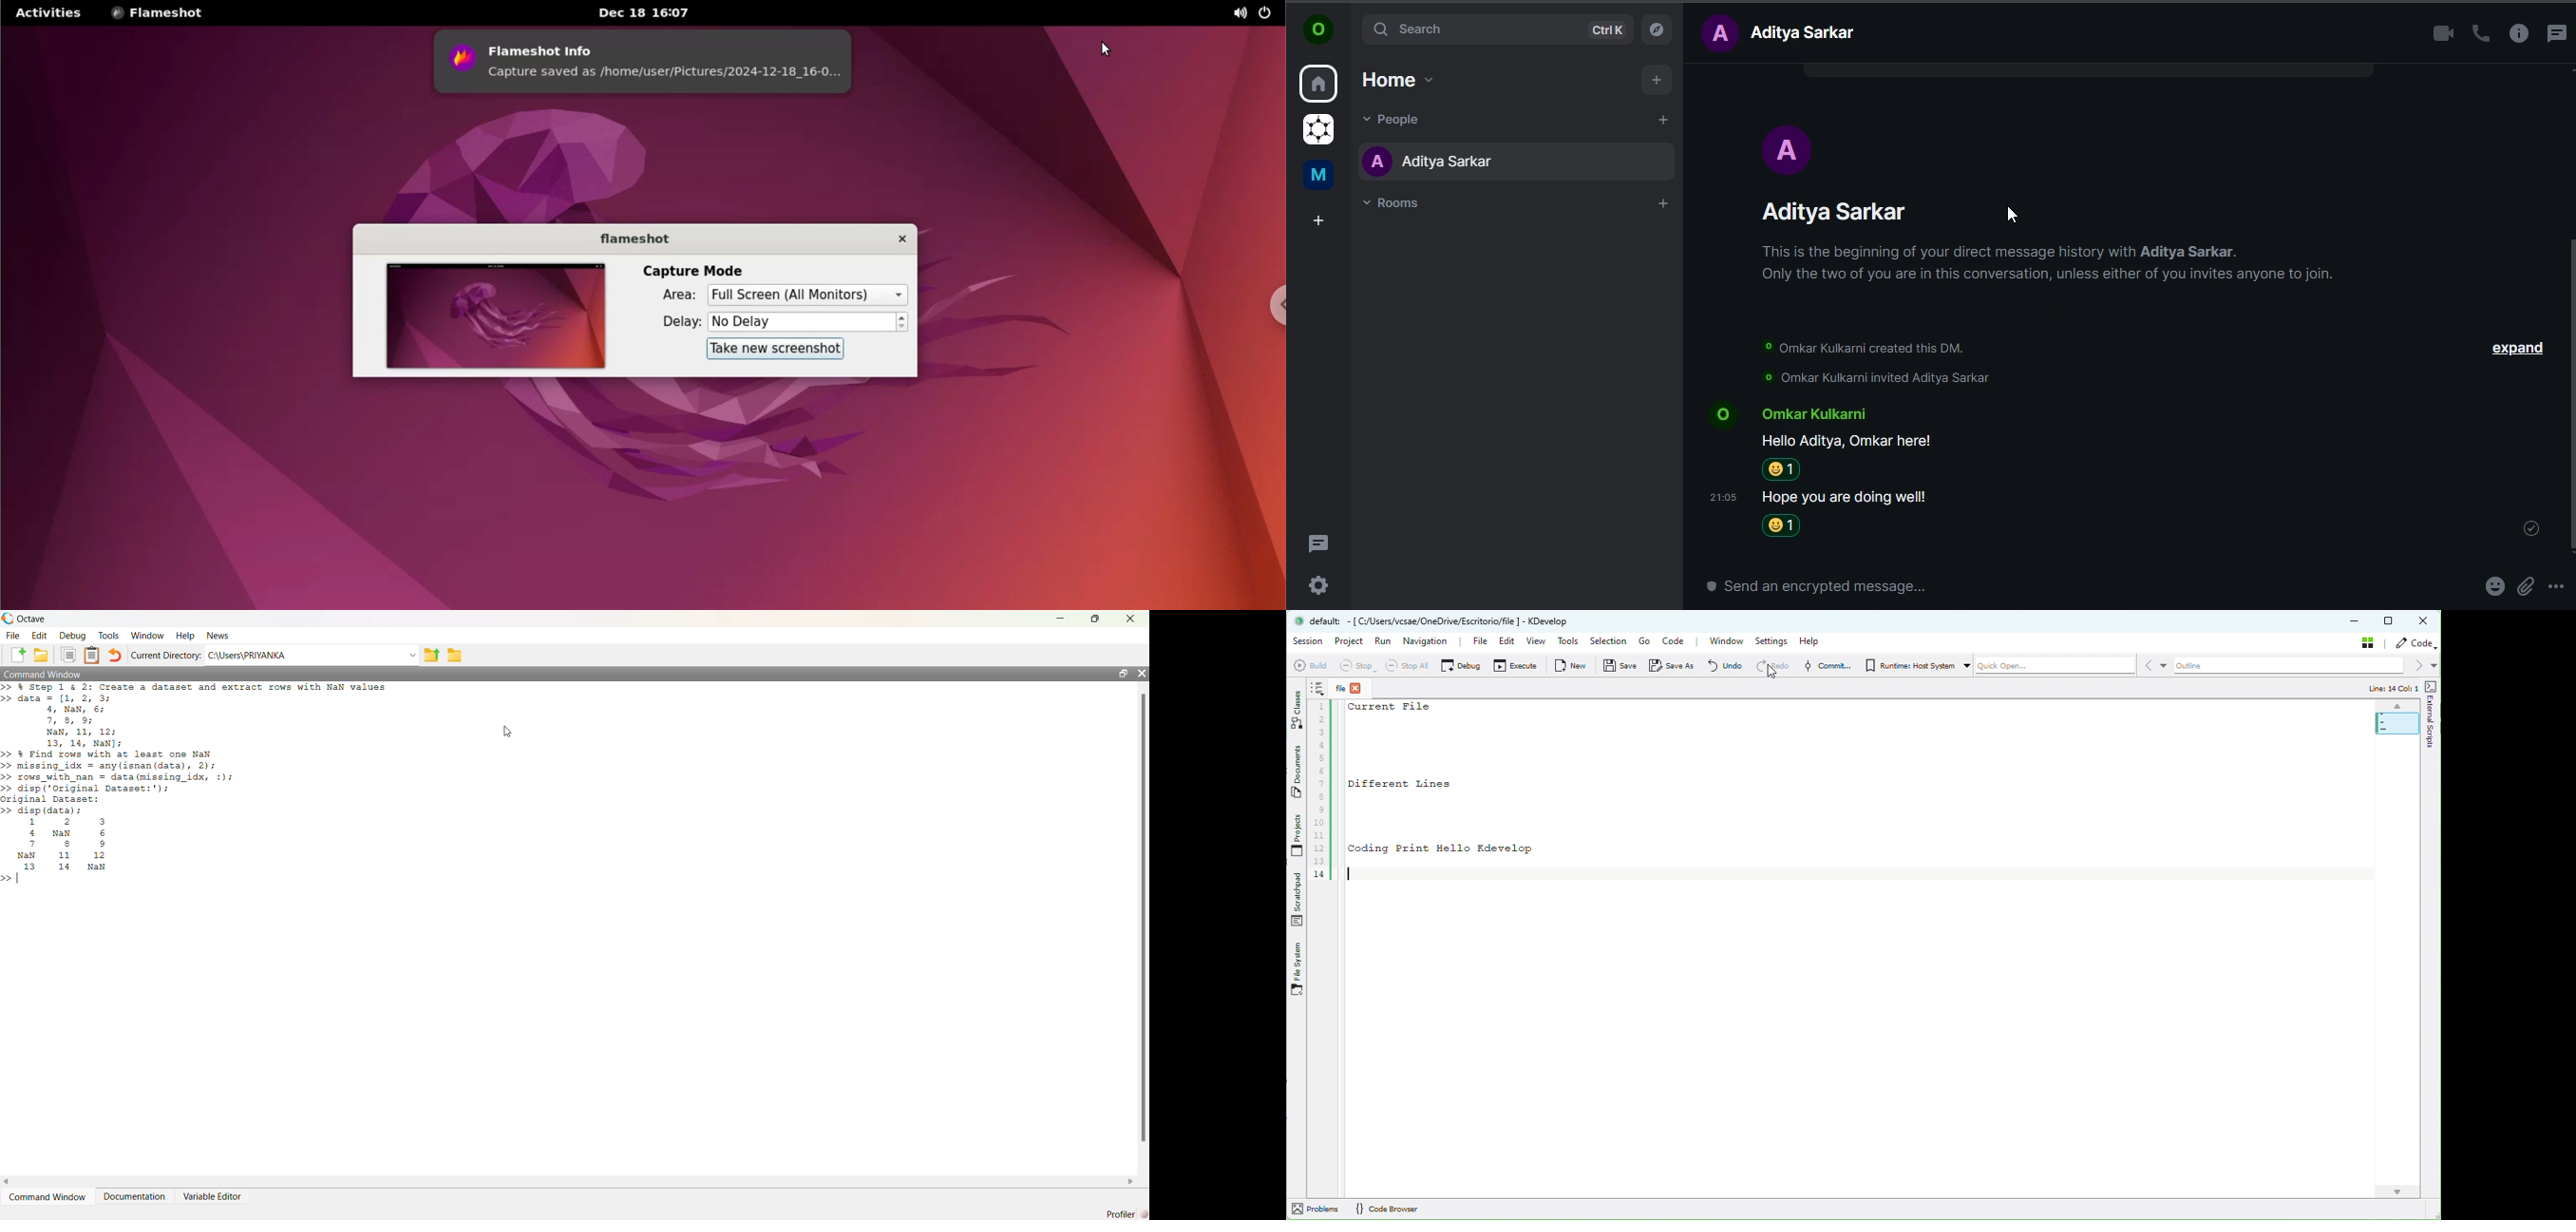 Image resolution: width=2576 pixels, height=1232 pixels. Describe the element at coordinates (1782, 470) in the screenshot. I see `smiley emoji` at that location.